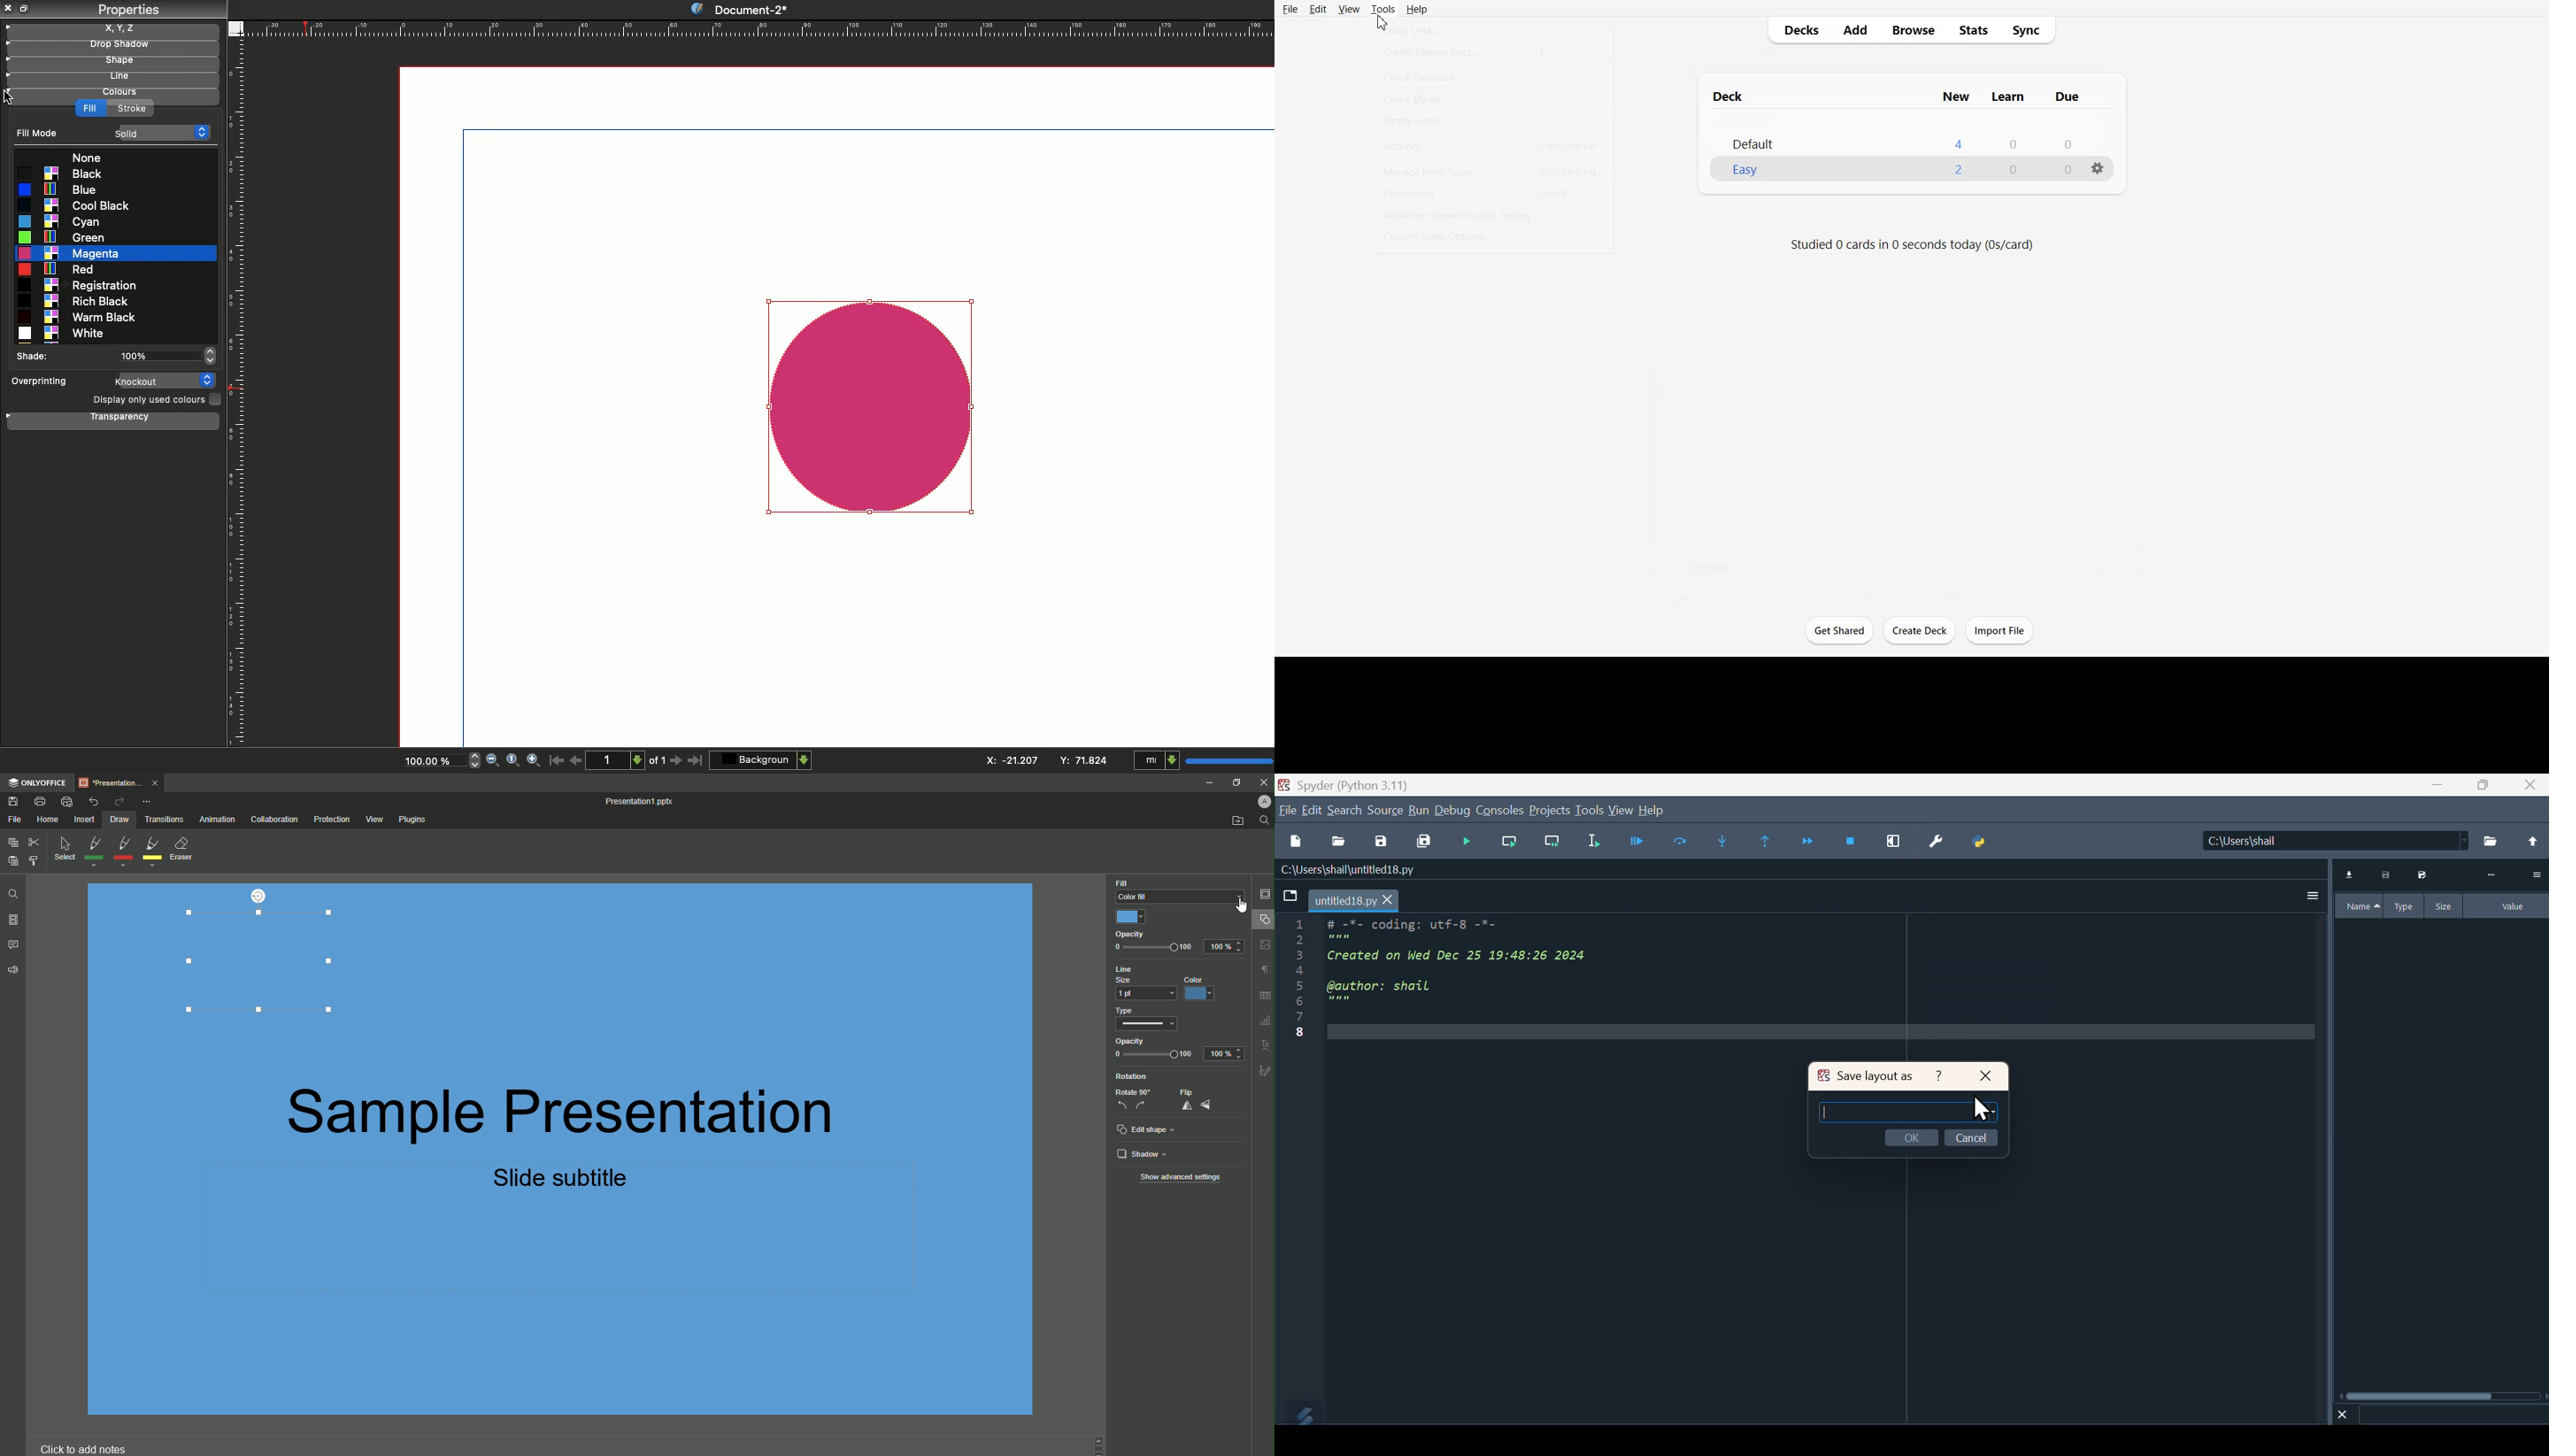 This screenshot has width=2576, height=1456. What do you see at coordinates (1147, 1020) in the screenshot?
I see `Type` at bounding box center [1147, 1020].